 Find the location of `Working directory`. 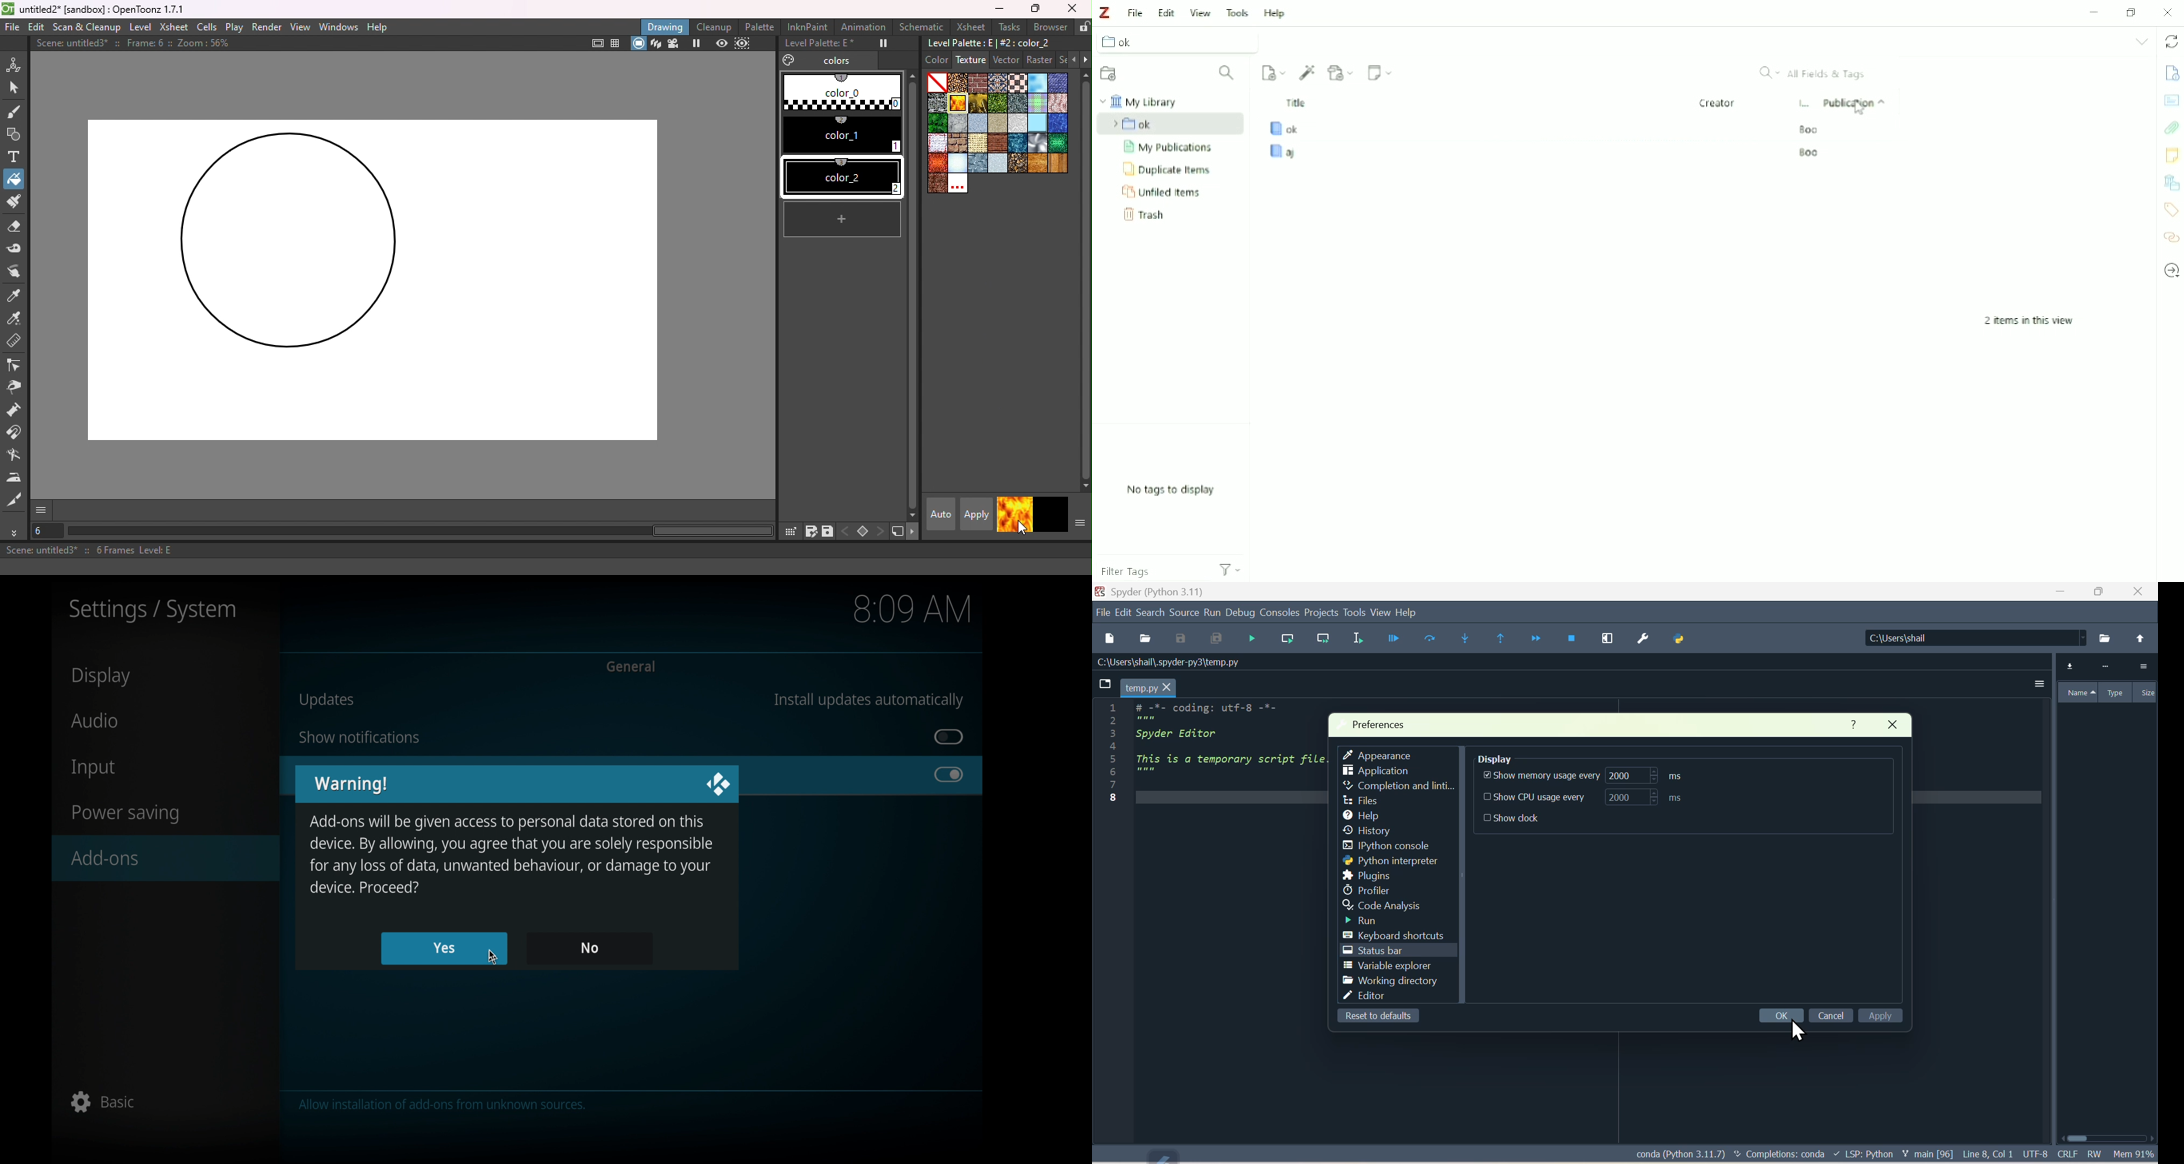

Working directory is located at coordinates (1387, 982).